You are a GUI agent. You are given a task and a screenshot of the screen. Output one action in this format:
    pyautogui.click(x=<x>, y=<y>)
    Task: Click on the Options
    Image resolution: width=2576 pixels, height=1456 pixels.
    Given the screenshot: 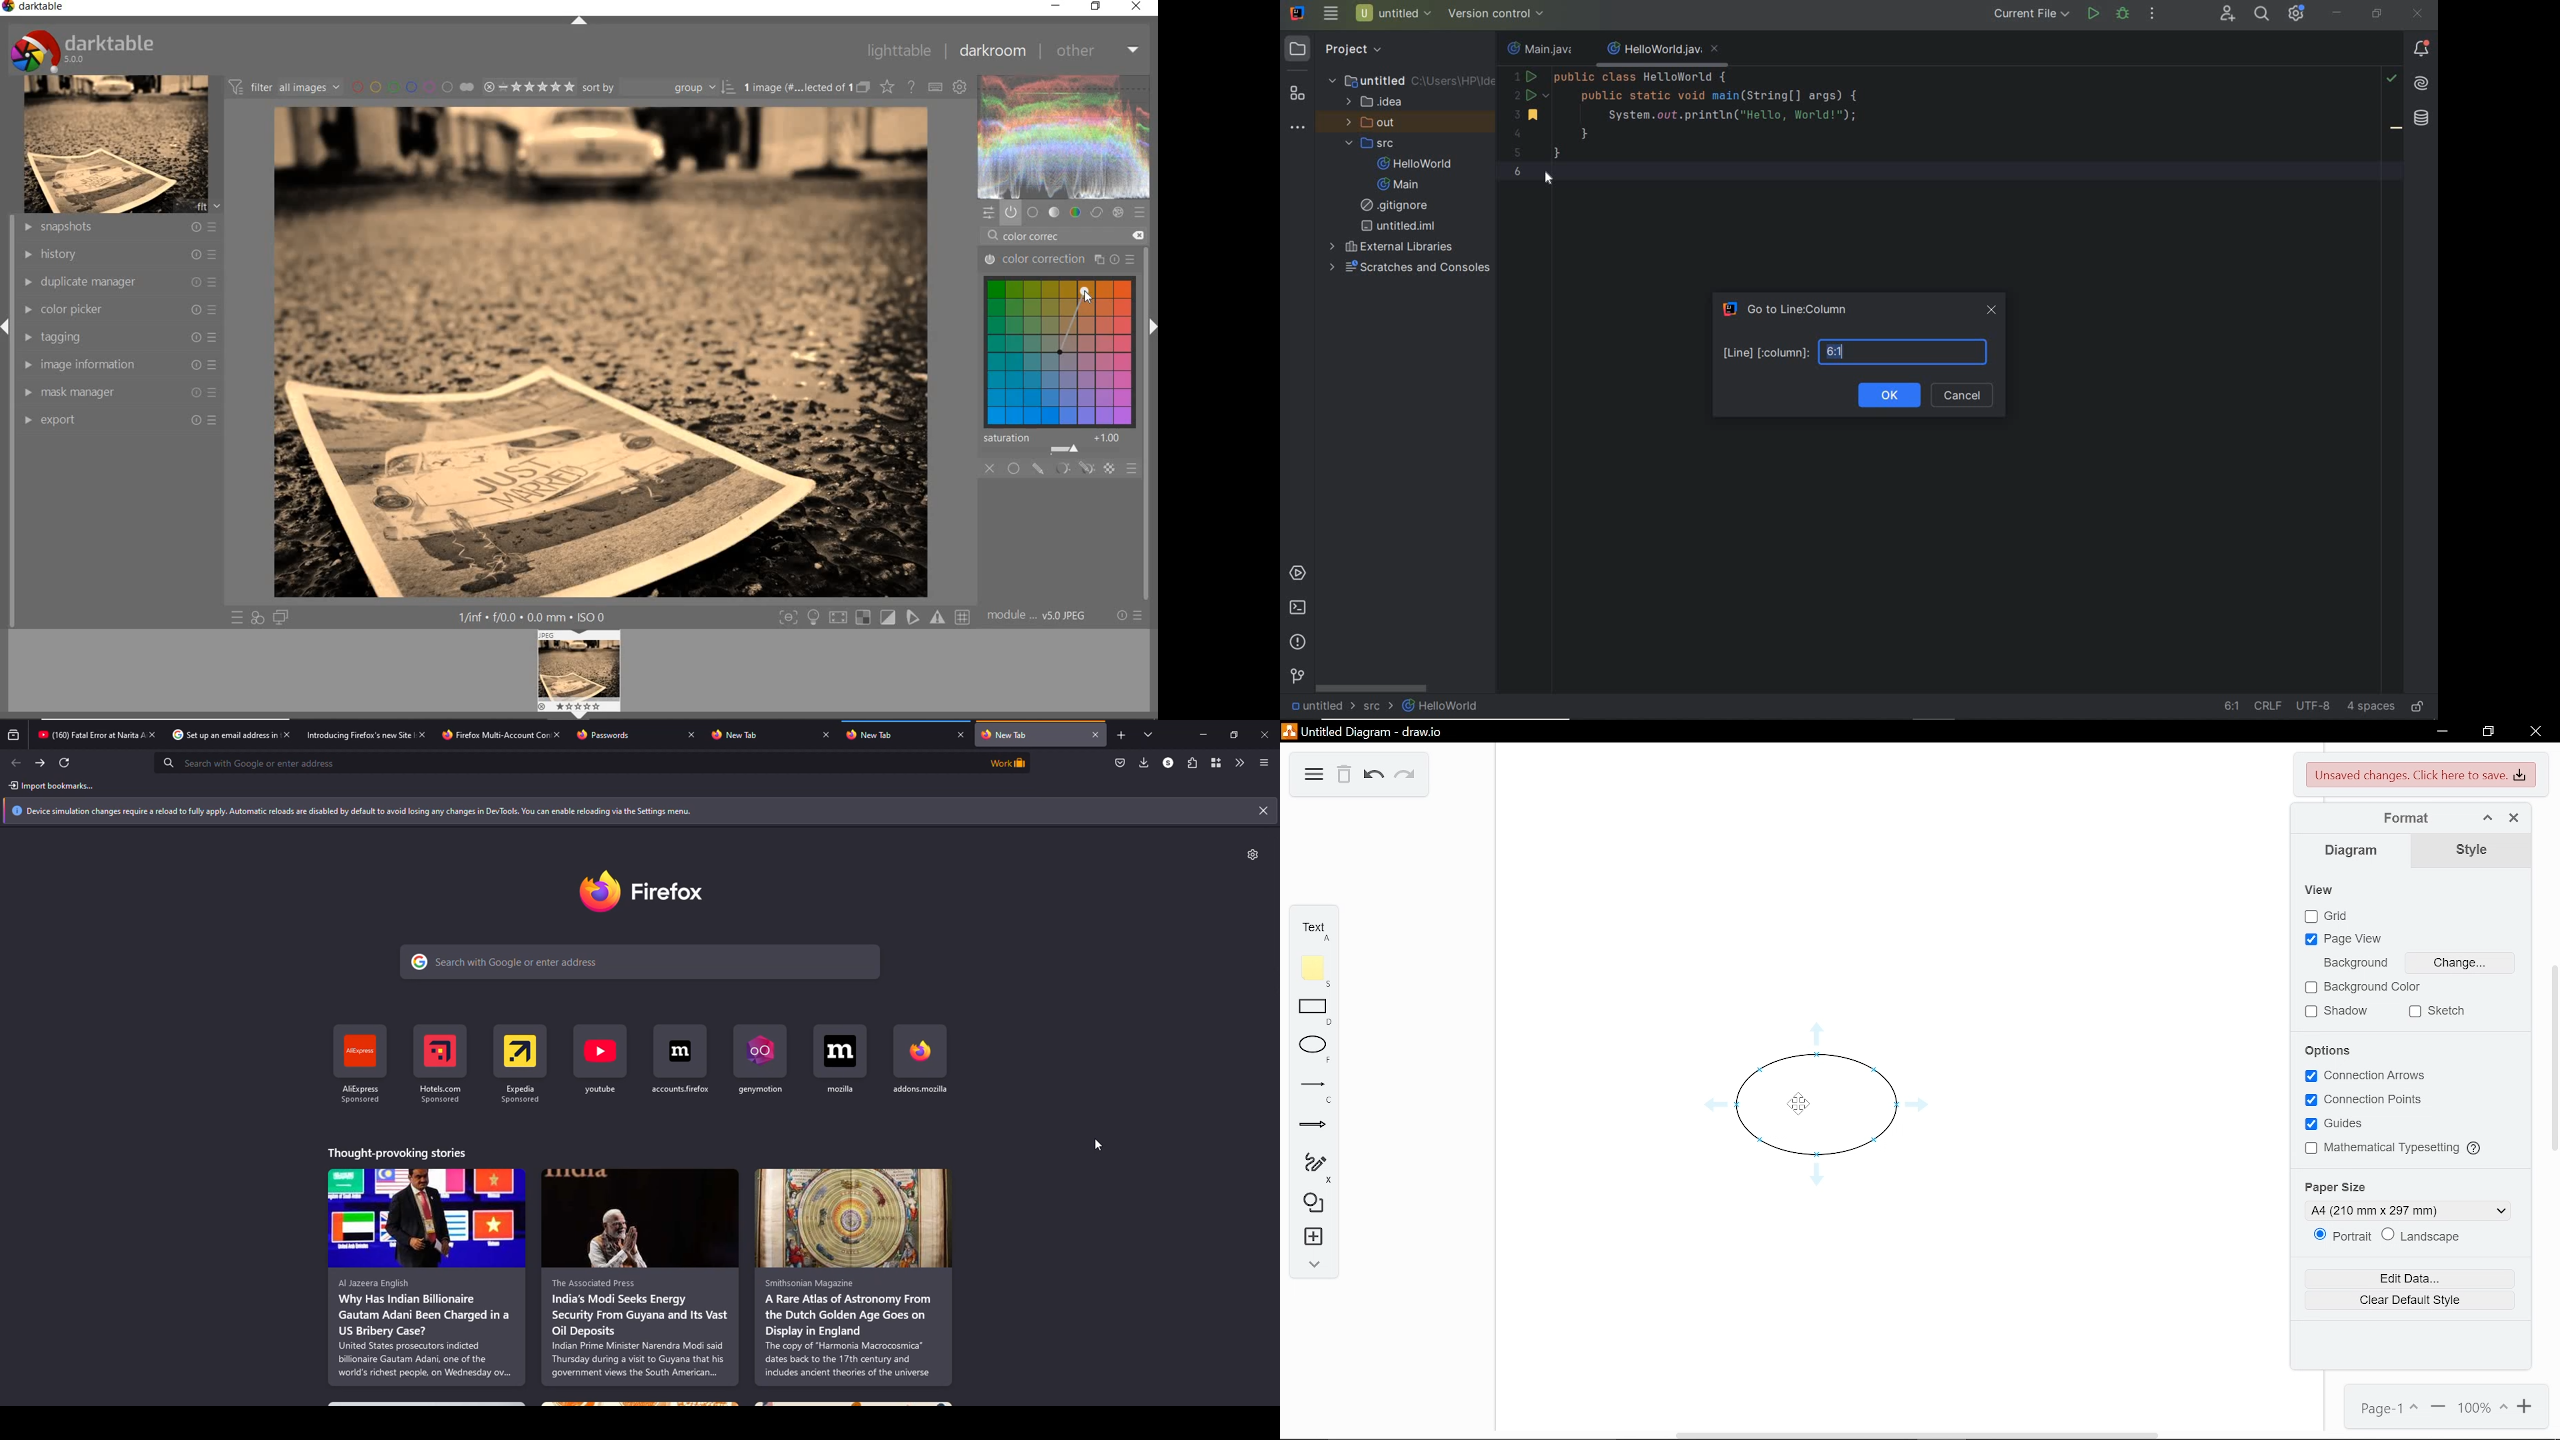 What is the action you would take?
    pyautogui.click(x=2327, y=1049)
    